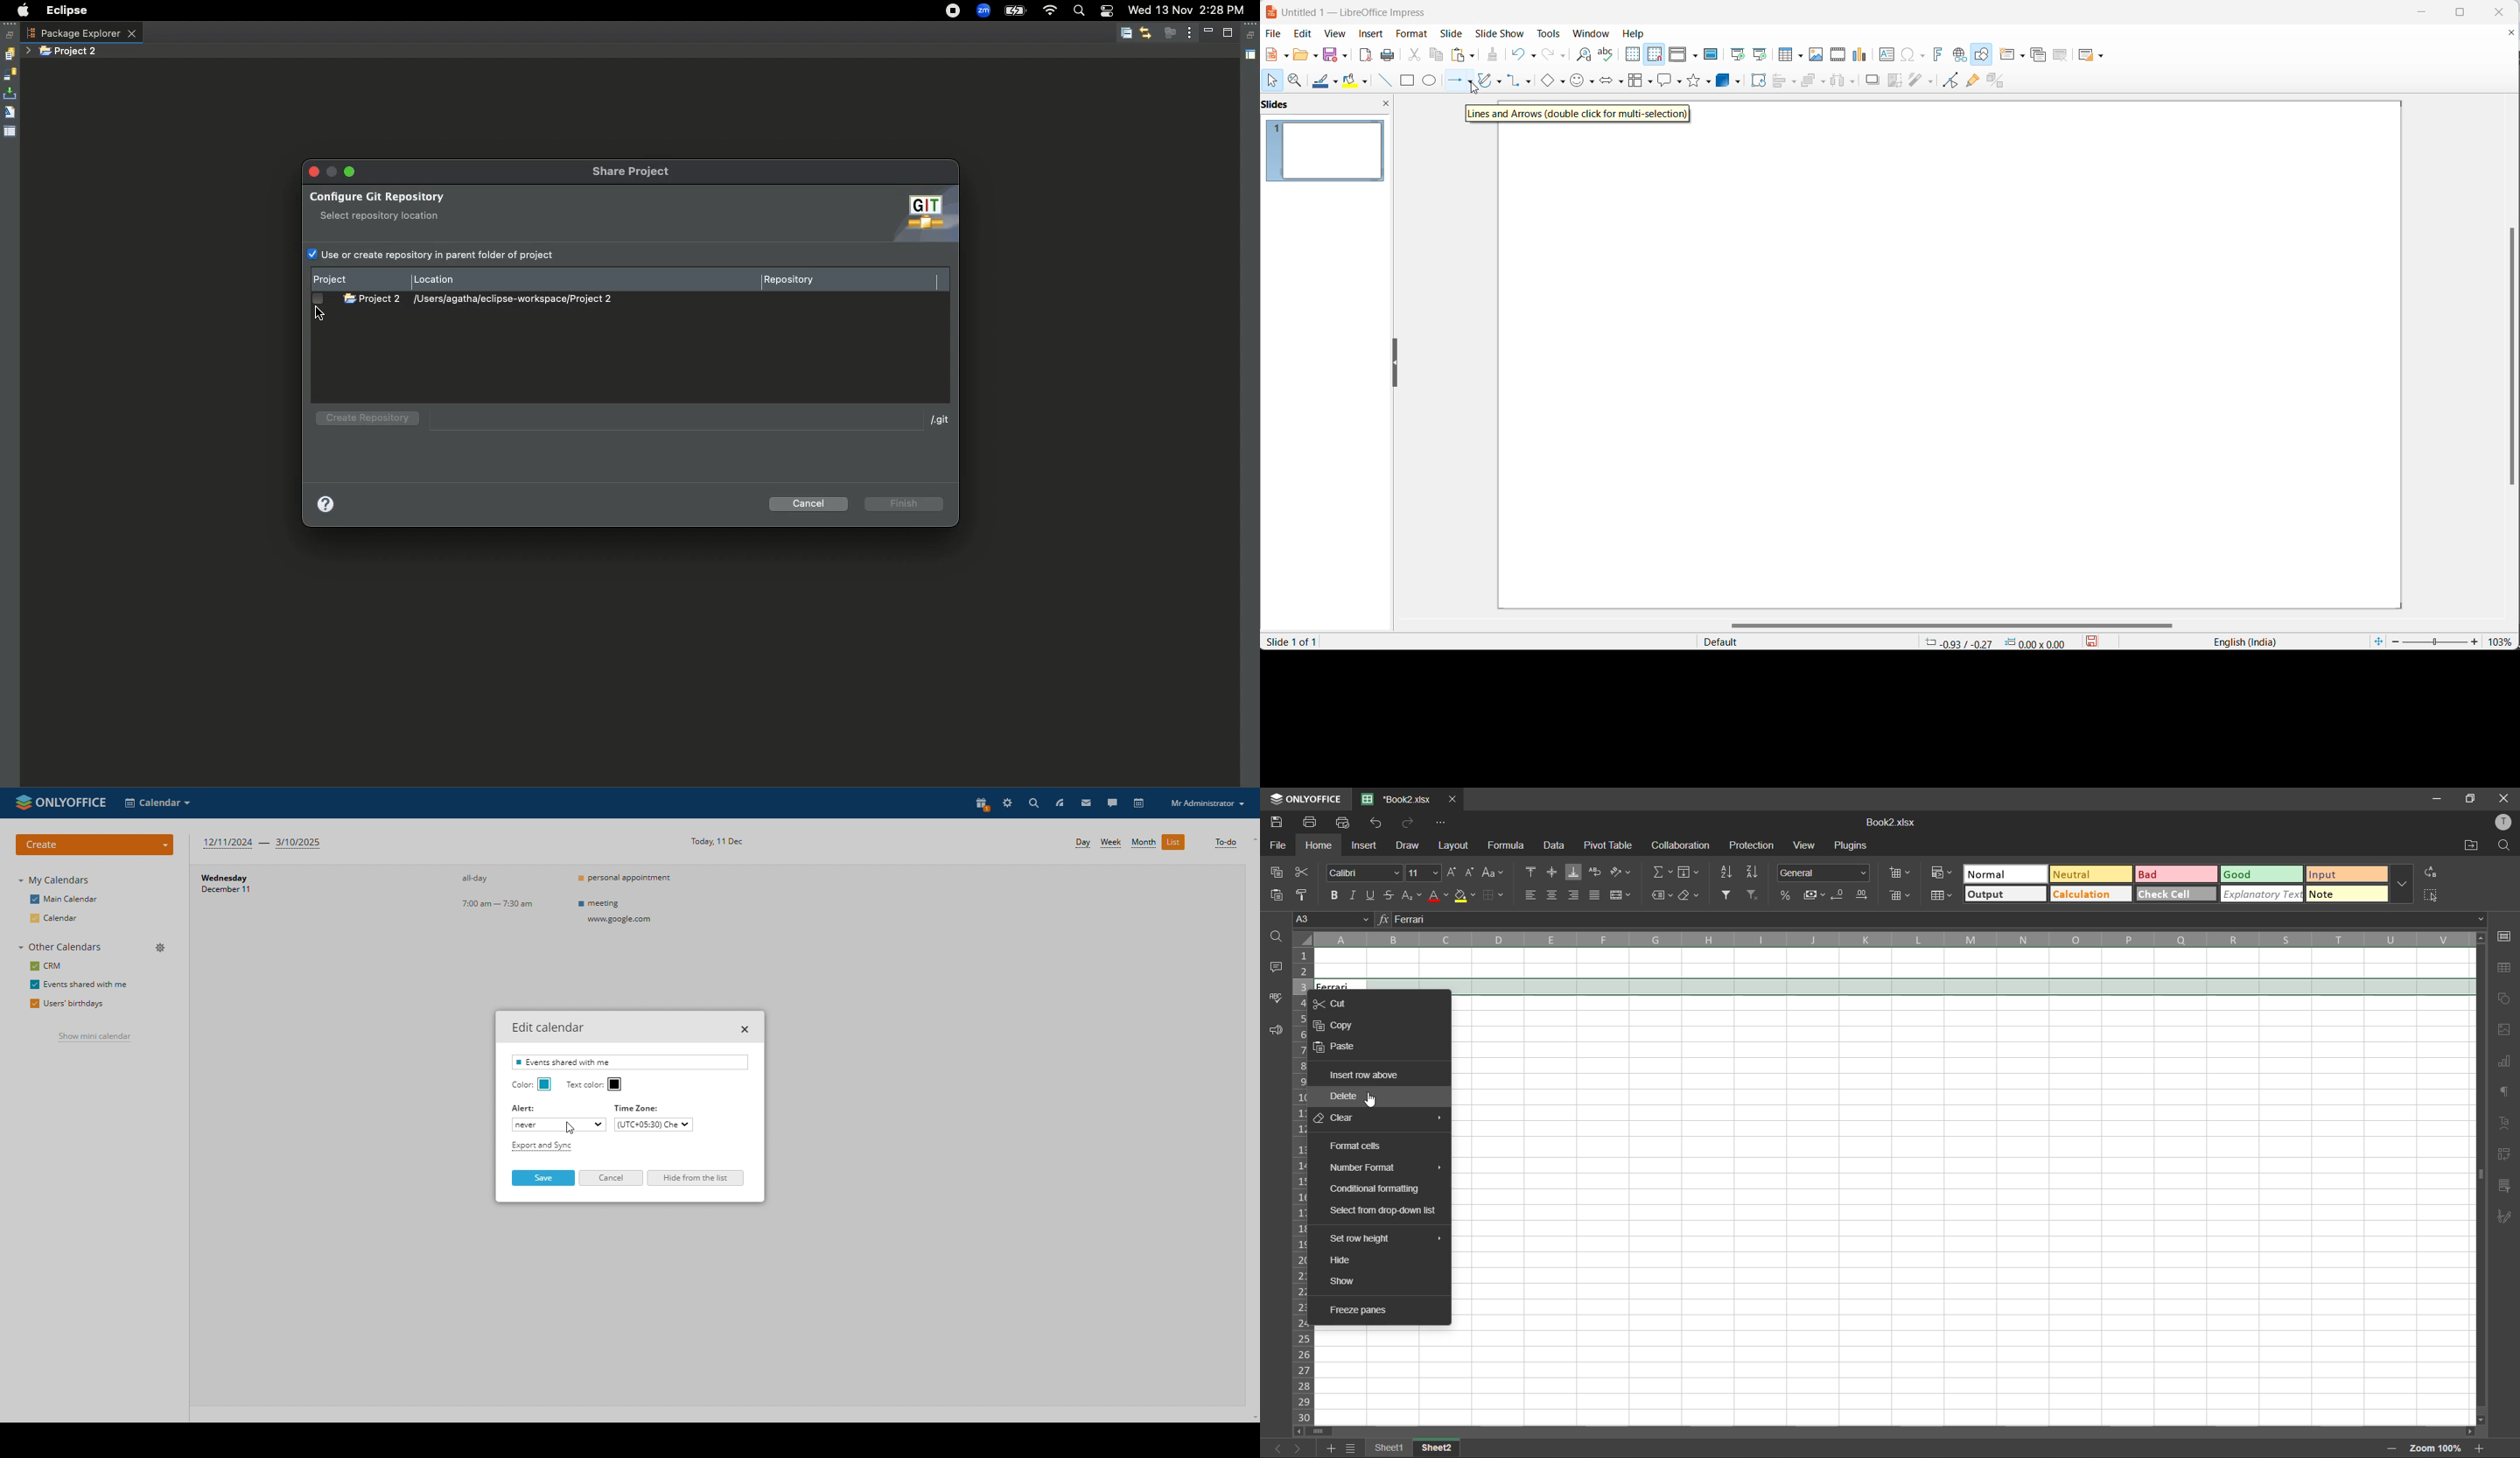  I want to click on edit calednar, so click(548, 1027).